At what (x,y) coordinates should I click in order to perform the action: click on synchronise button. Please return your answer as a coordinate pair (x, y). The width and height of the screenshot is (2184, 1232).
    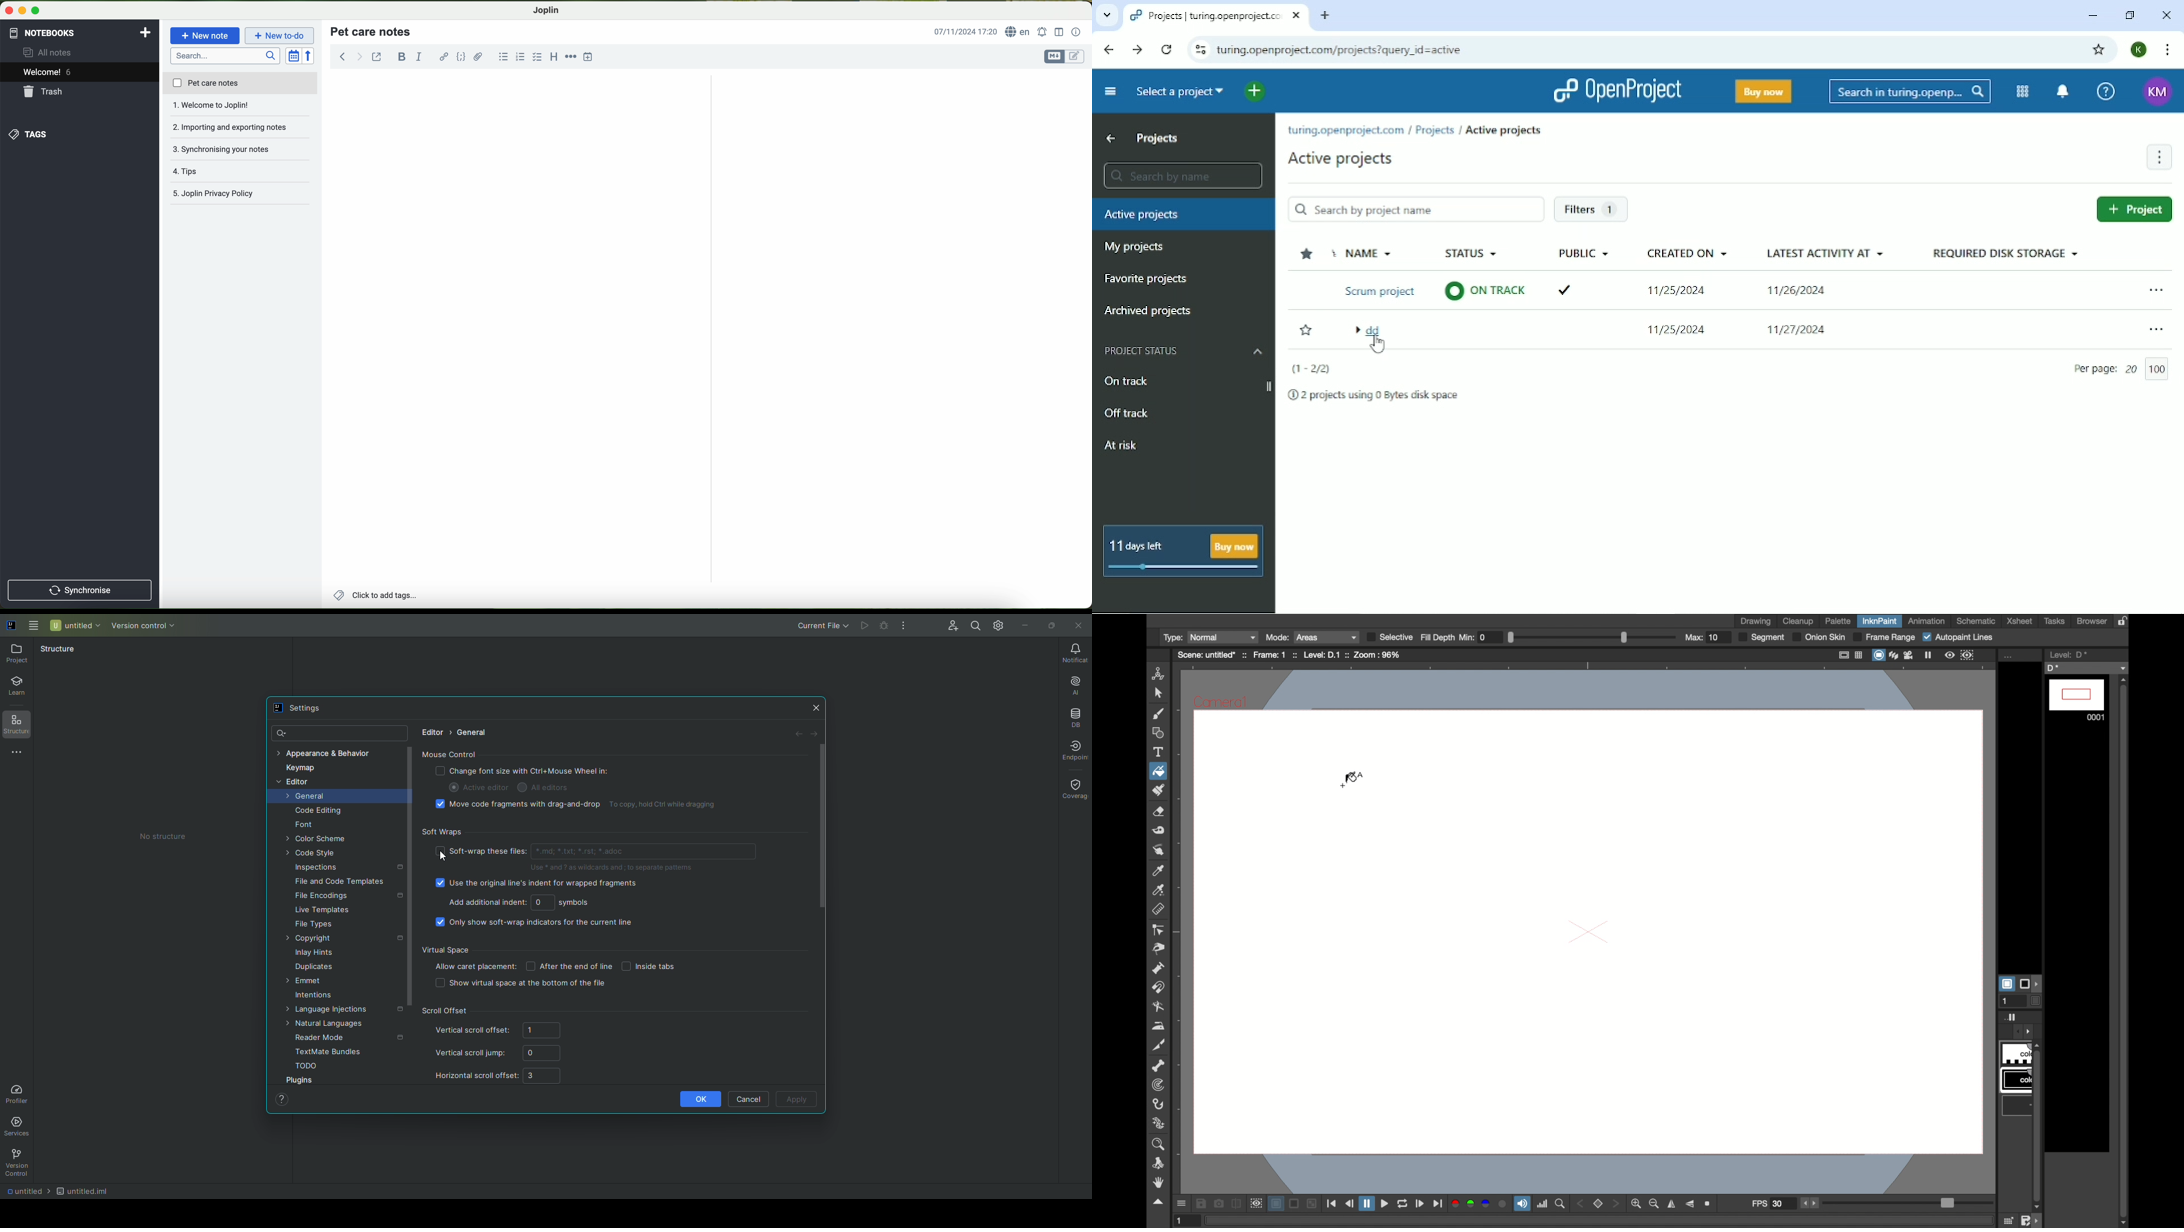
    Looking at the image, I should click on (80, 591).